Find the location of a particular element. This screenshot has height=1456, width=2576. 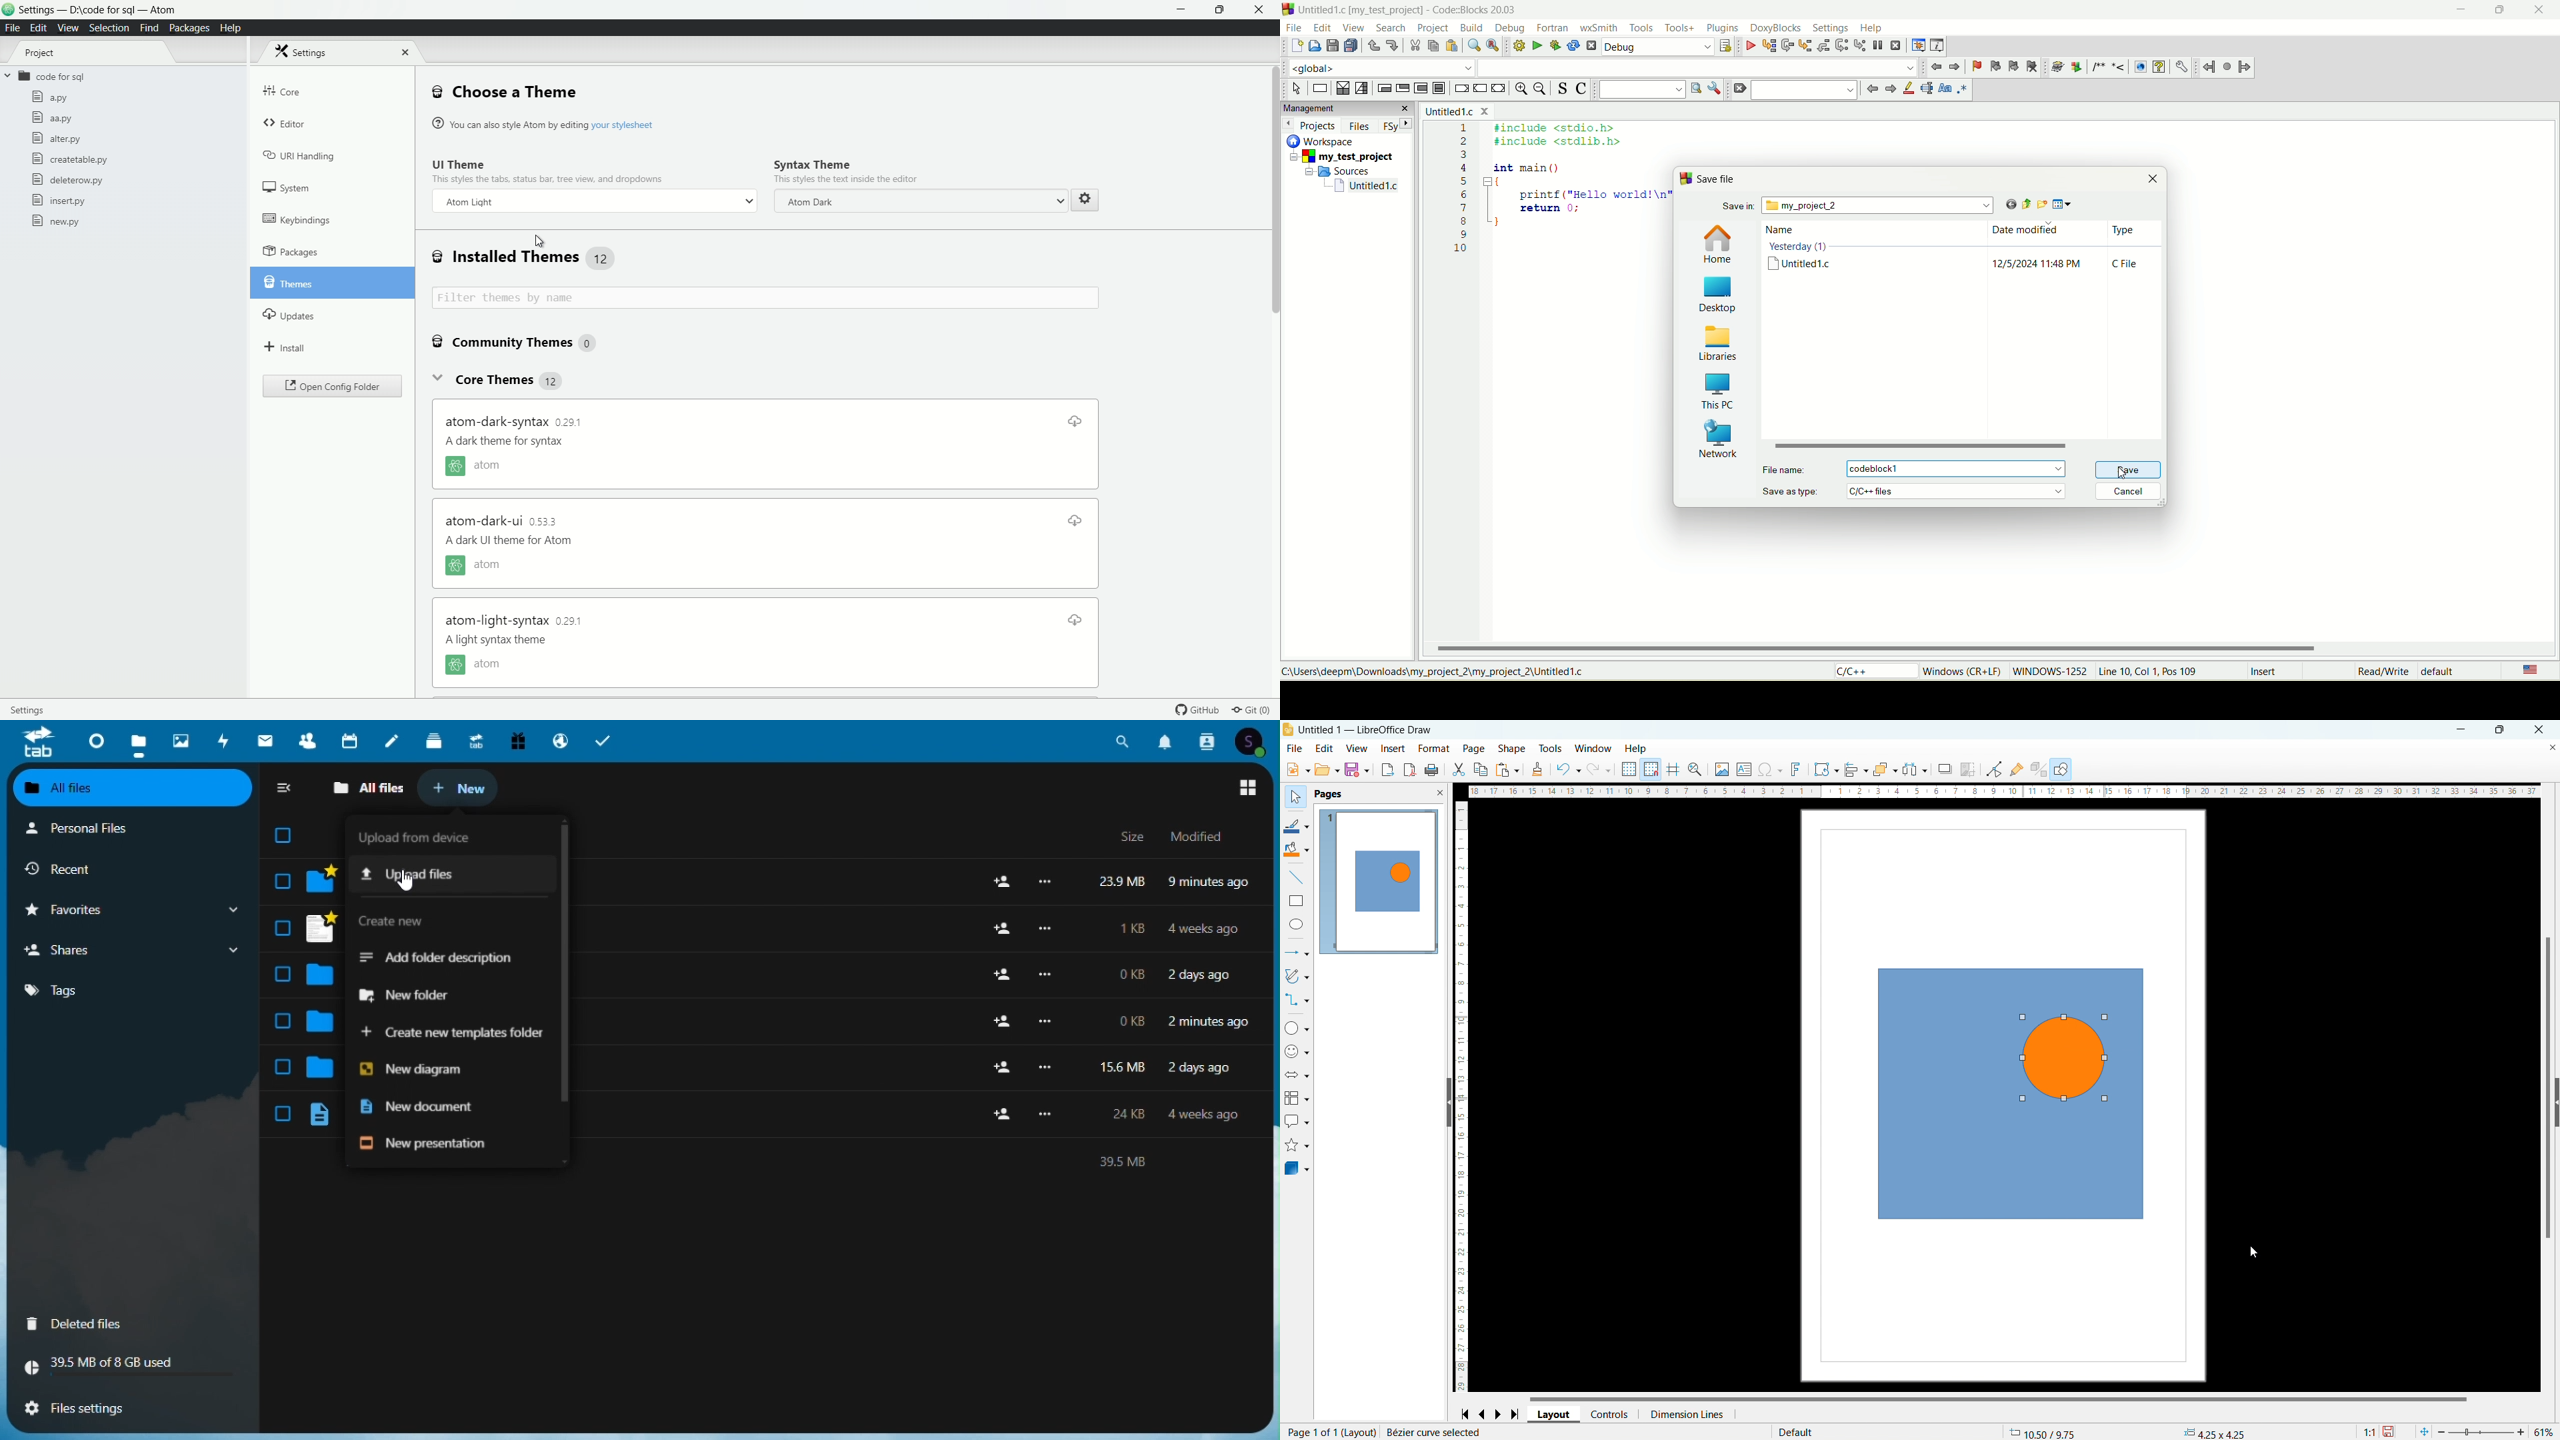

debug is located at coordinates (1750, 47).